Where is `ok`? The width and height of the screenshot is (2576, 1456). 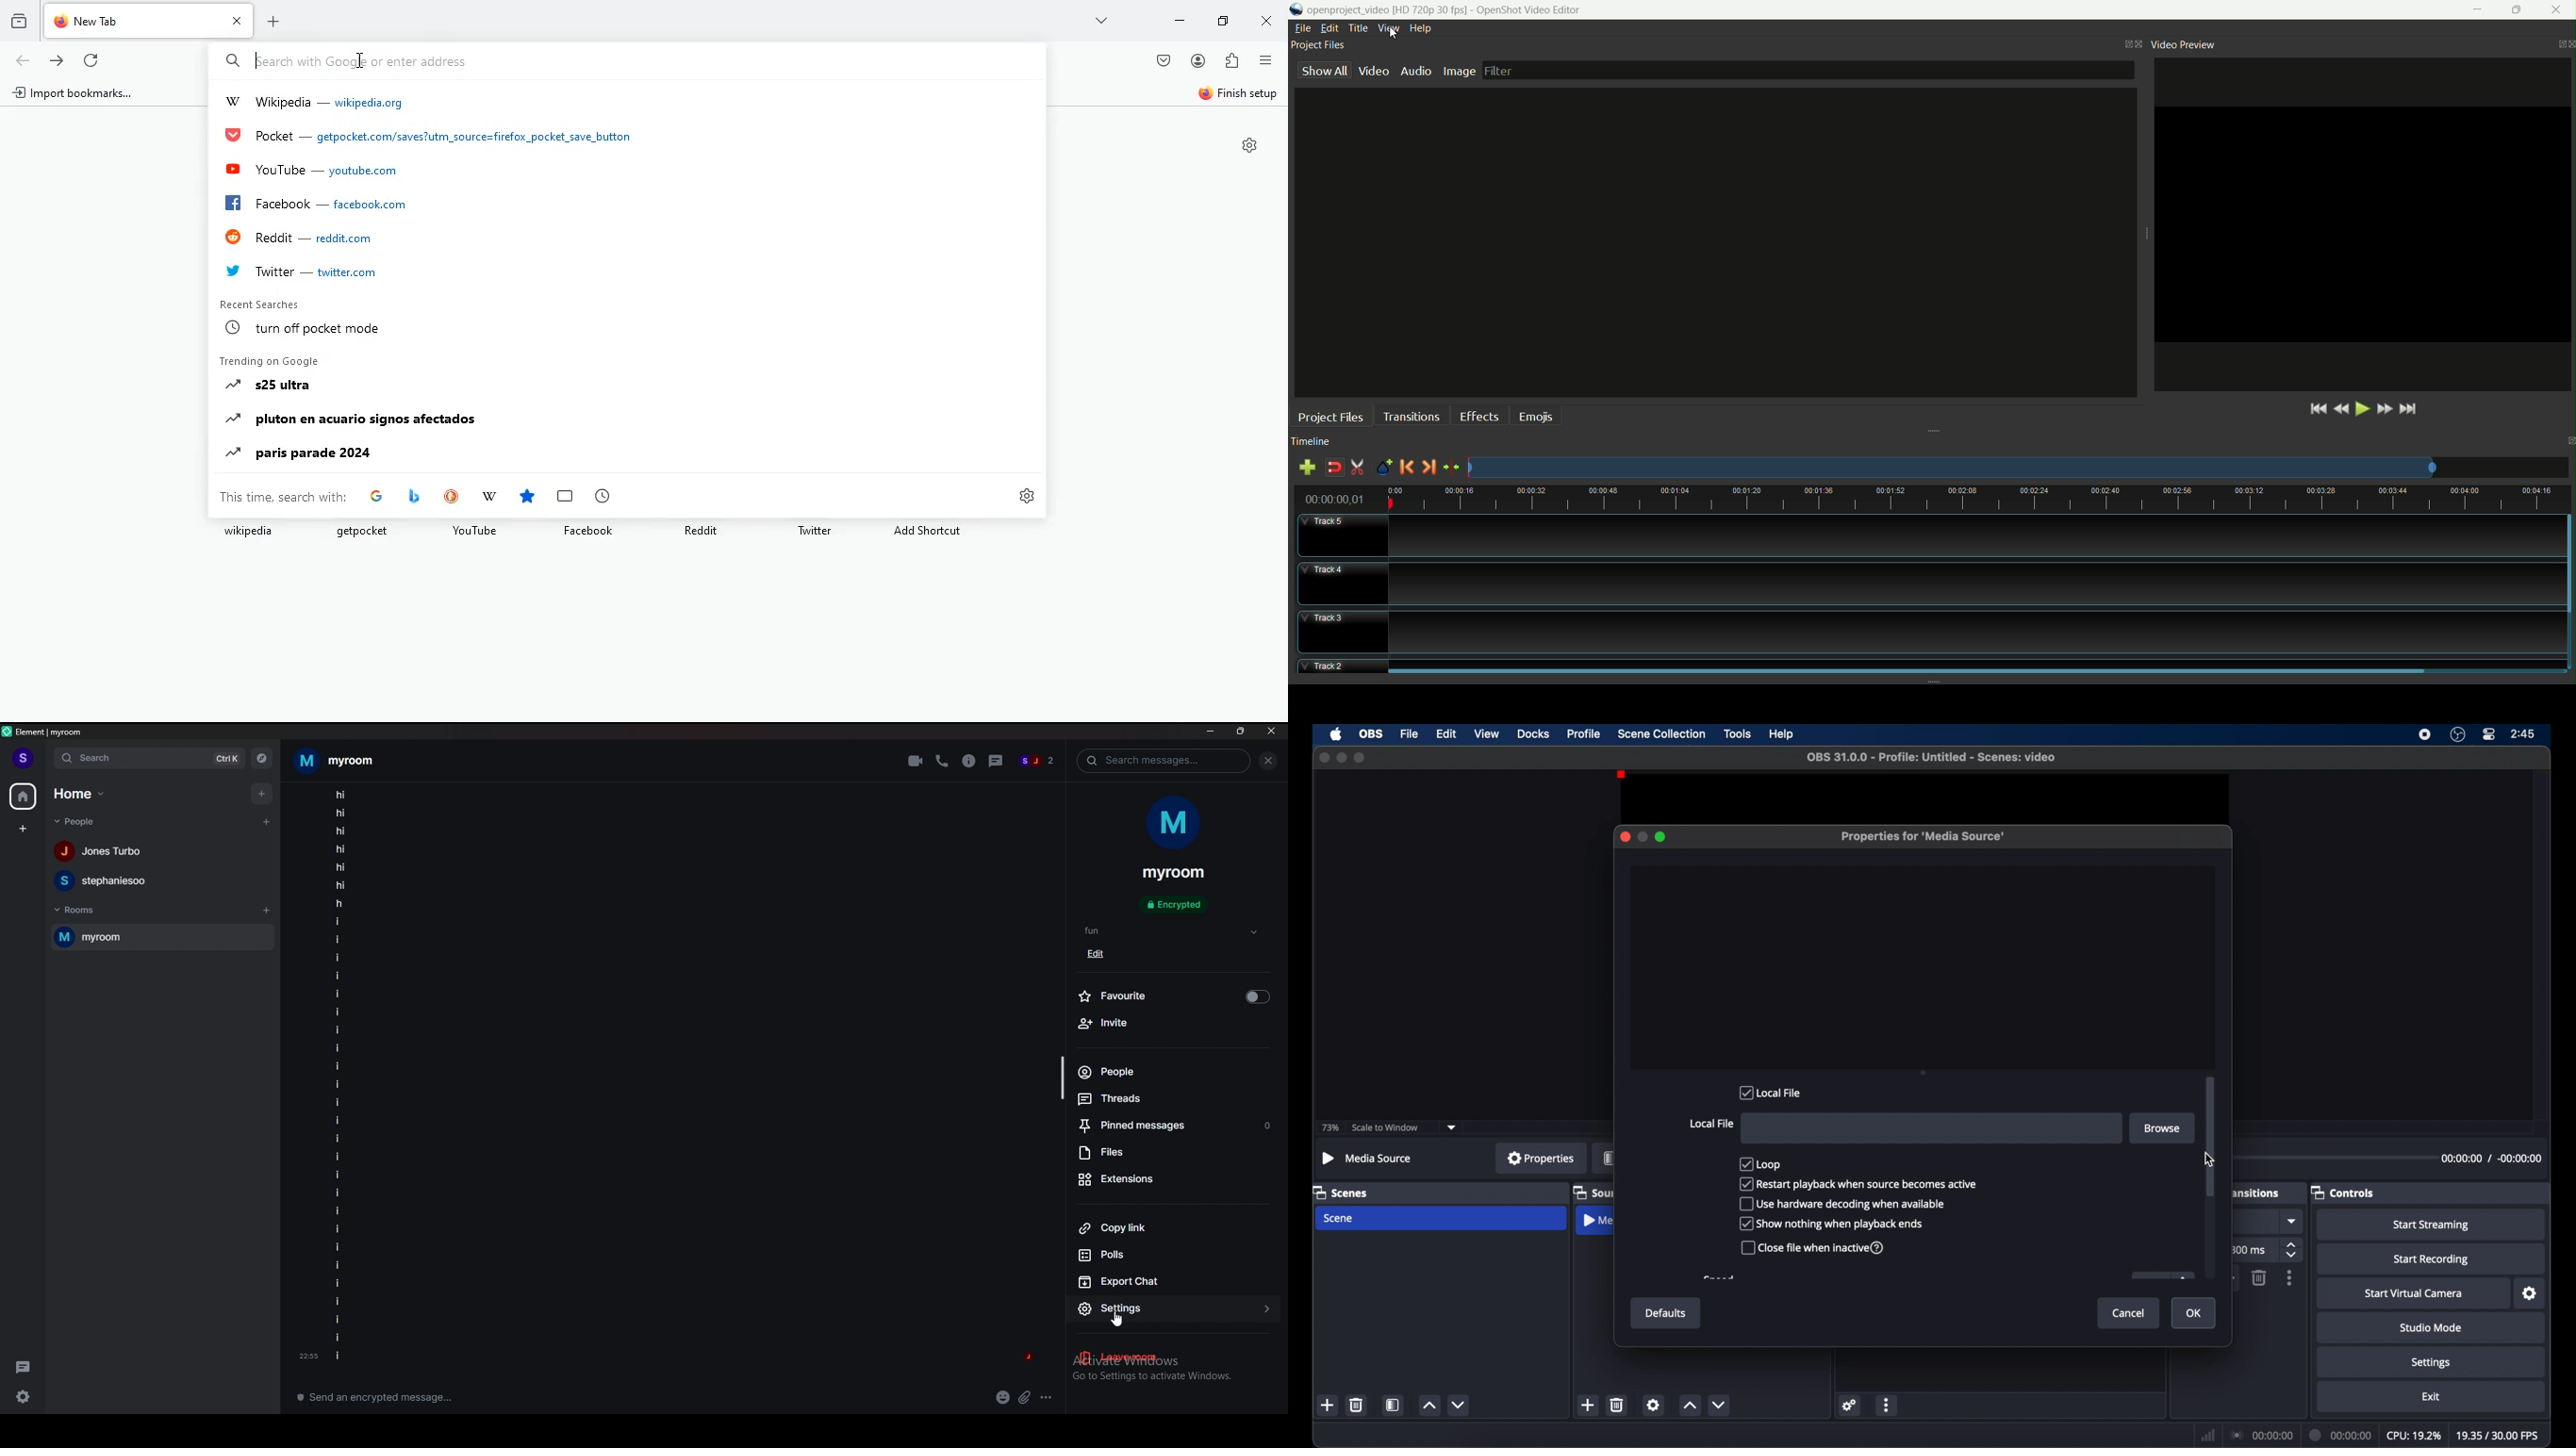 ok is located at coordinates (2196, 1314).